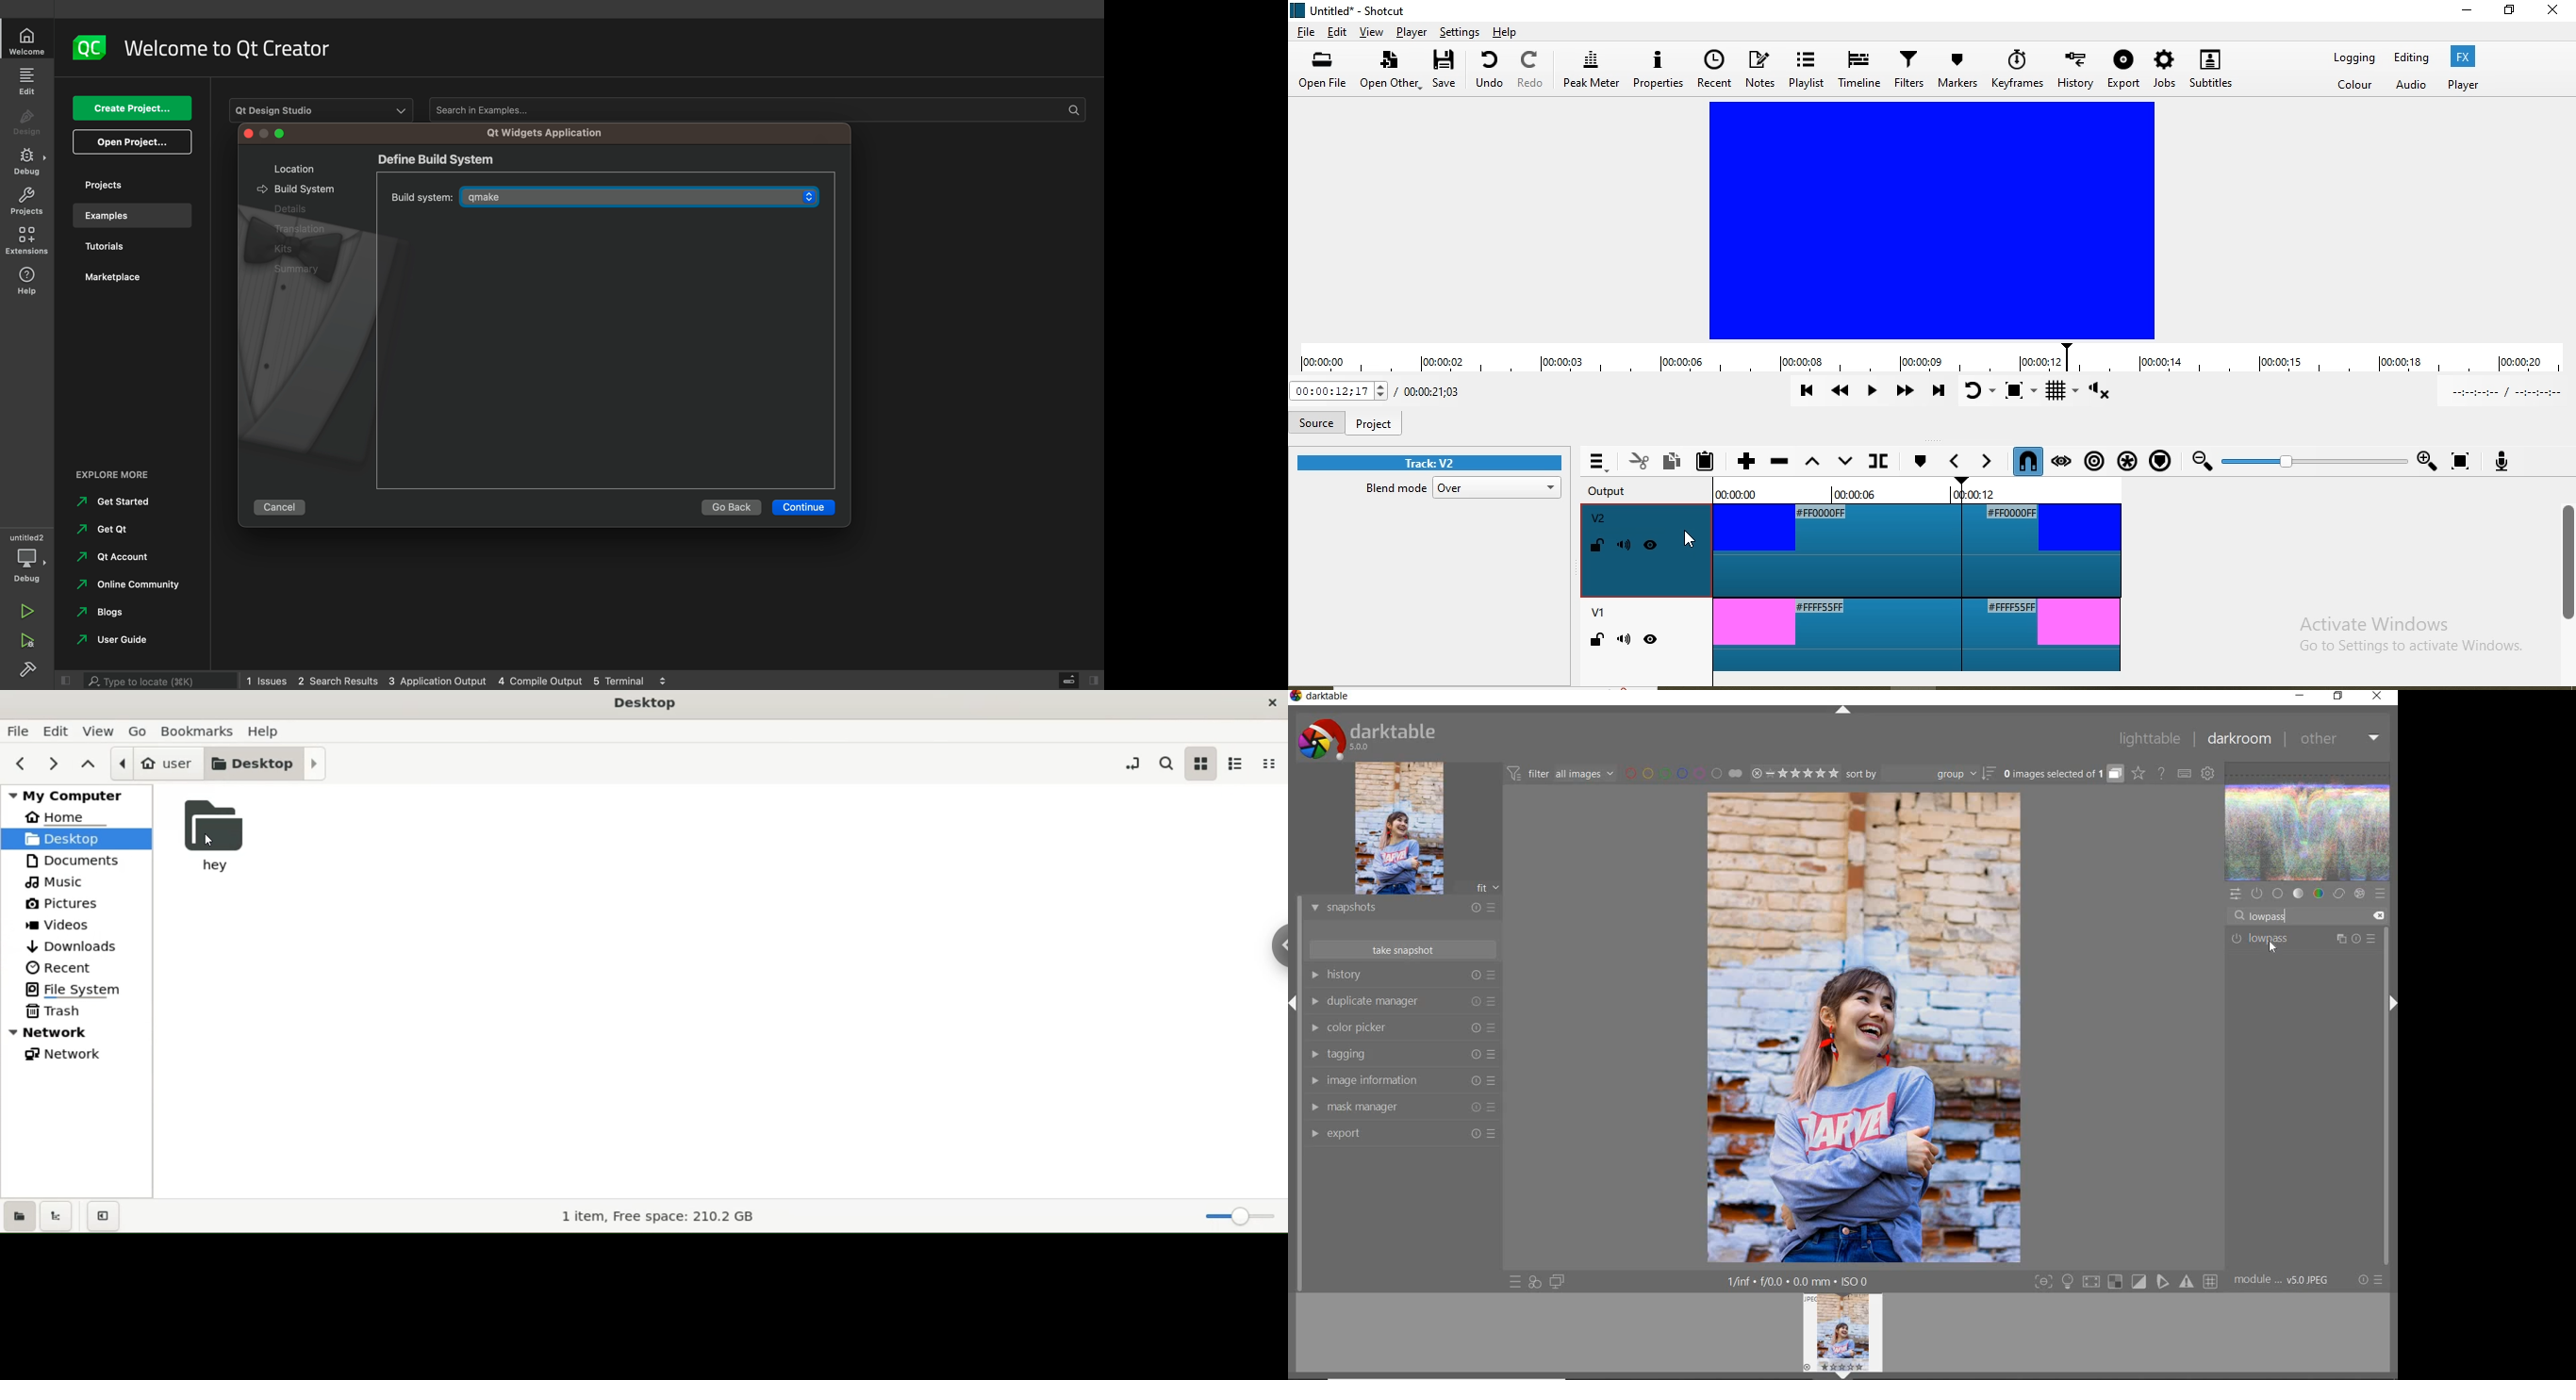 Image resolution: width=2576 pixels, height=1400 pixels. Describe the element at coordinates (289, 169) in the screenshot. I see `location` at that location.